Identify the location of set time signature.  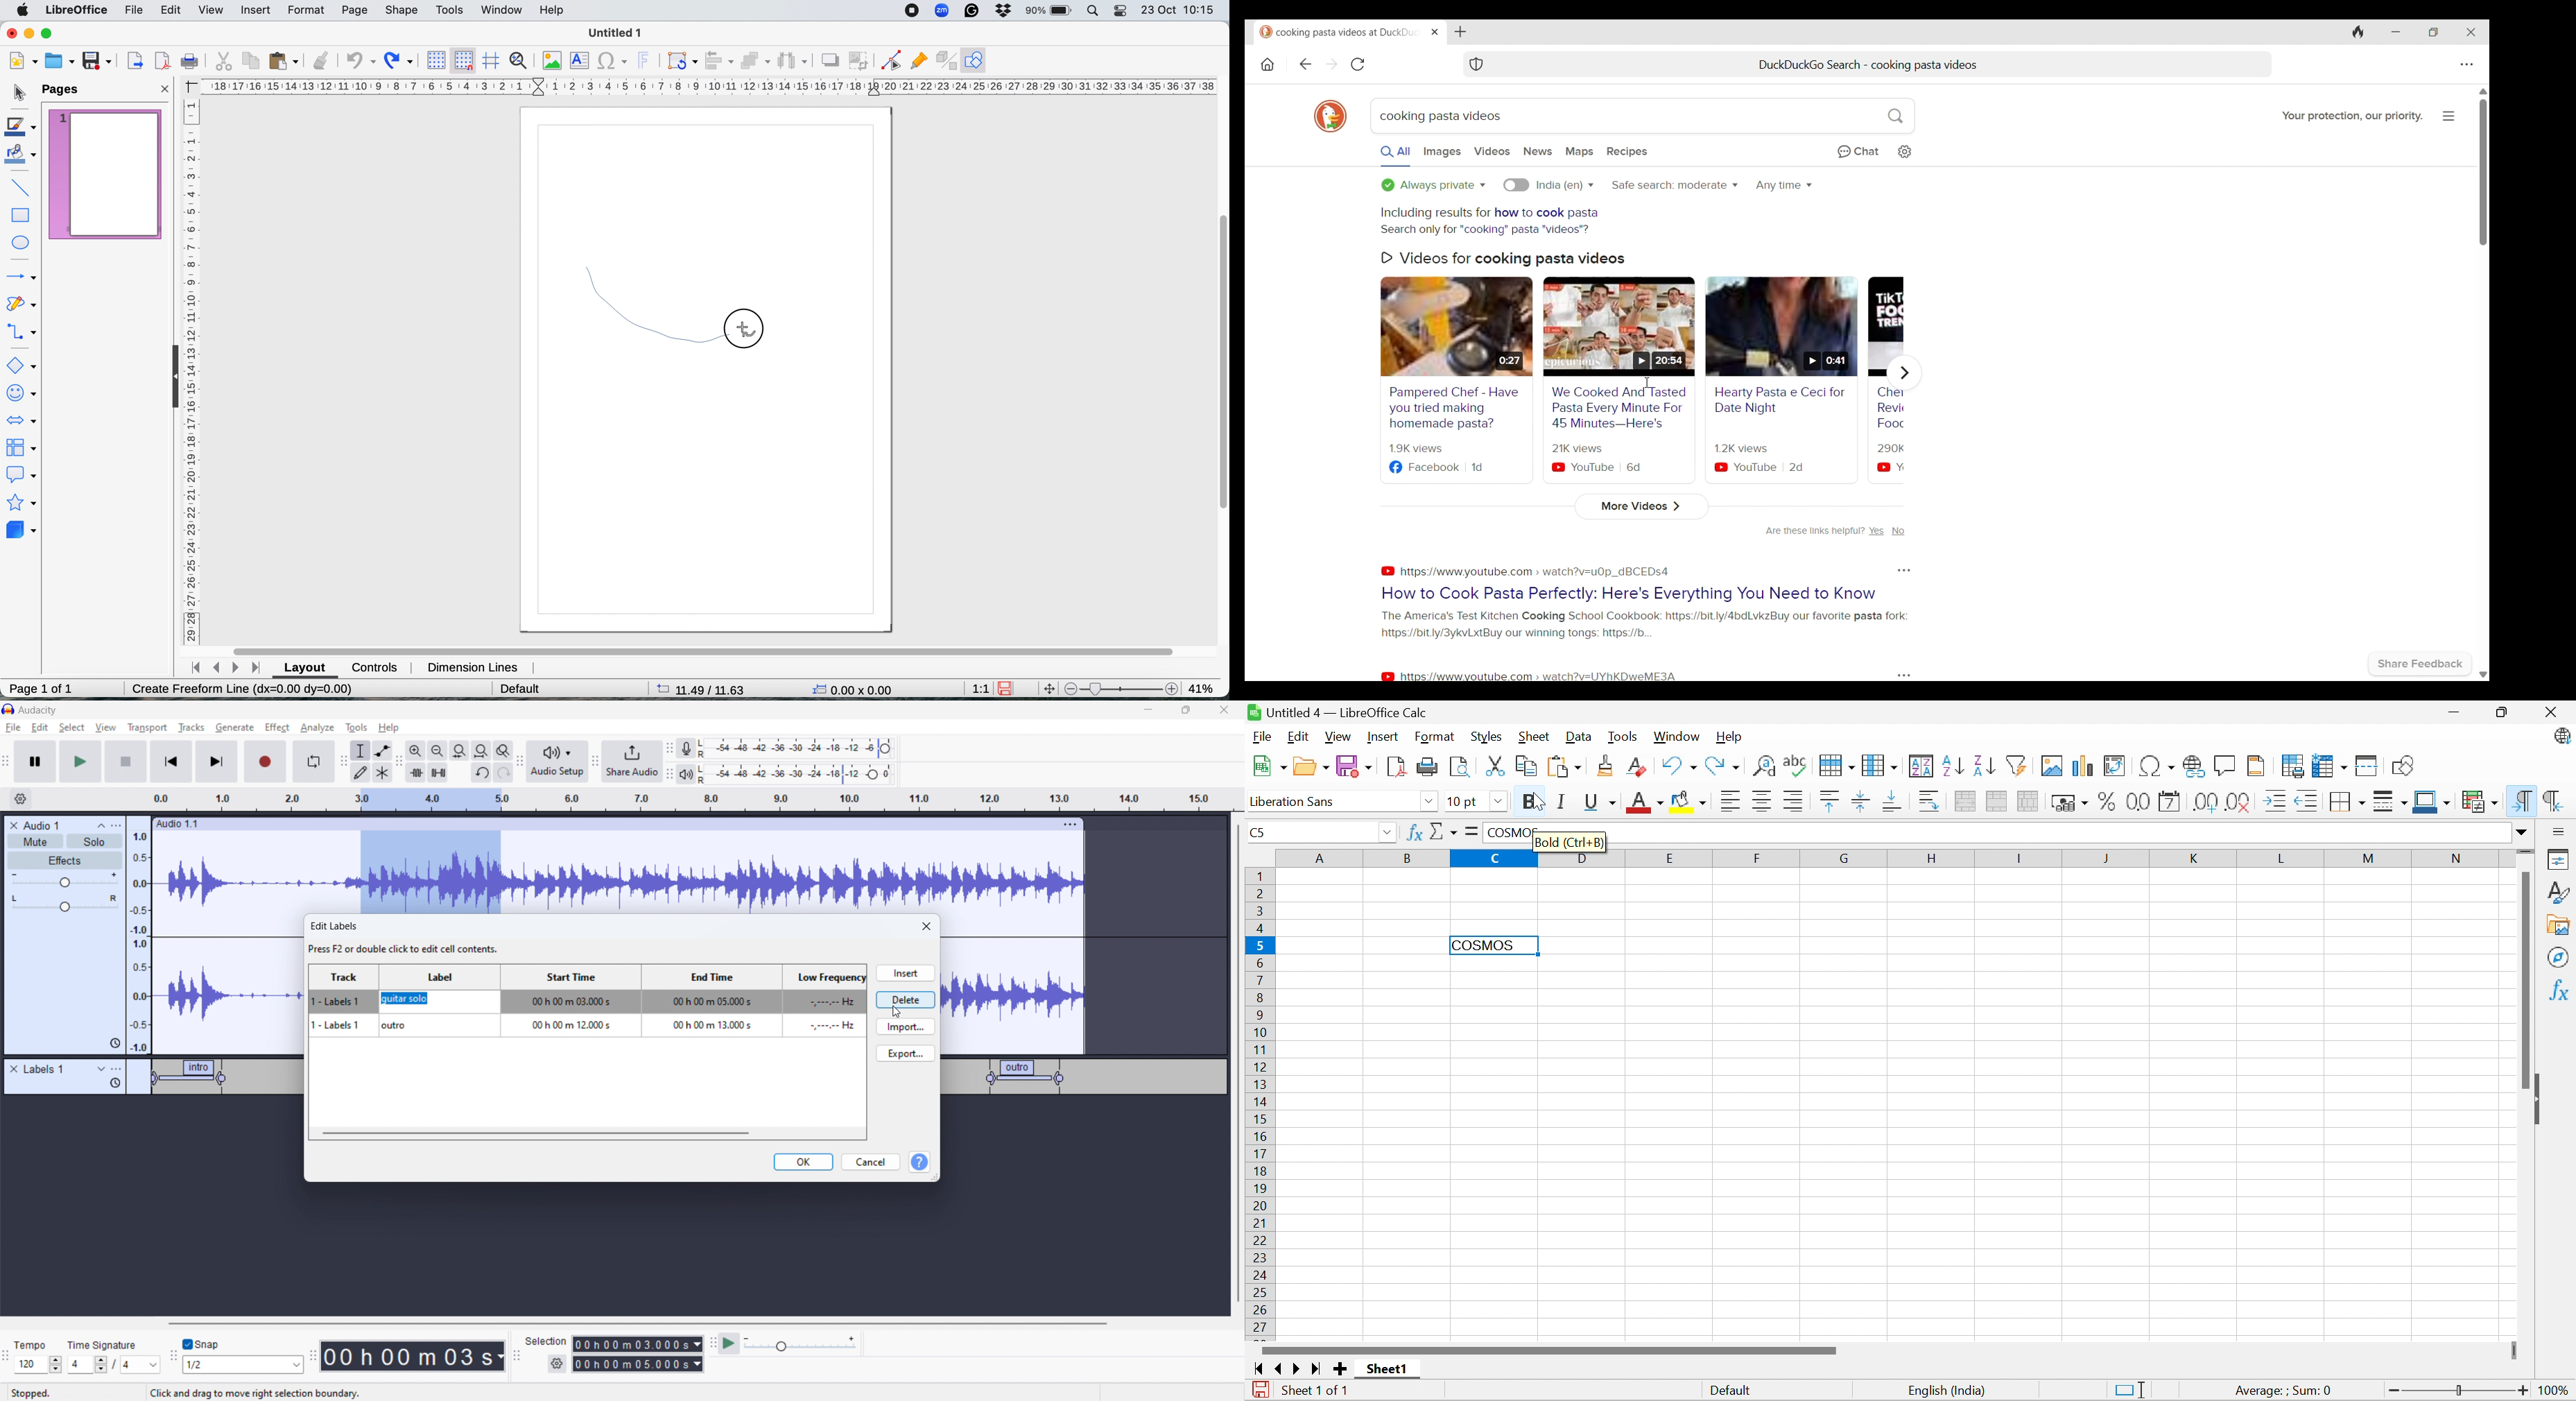
(115, 1364).